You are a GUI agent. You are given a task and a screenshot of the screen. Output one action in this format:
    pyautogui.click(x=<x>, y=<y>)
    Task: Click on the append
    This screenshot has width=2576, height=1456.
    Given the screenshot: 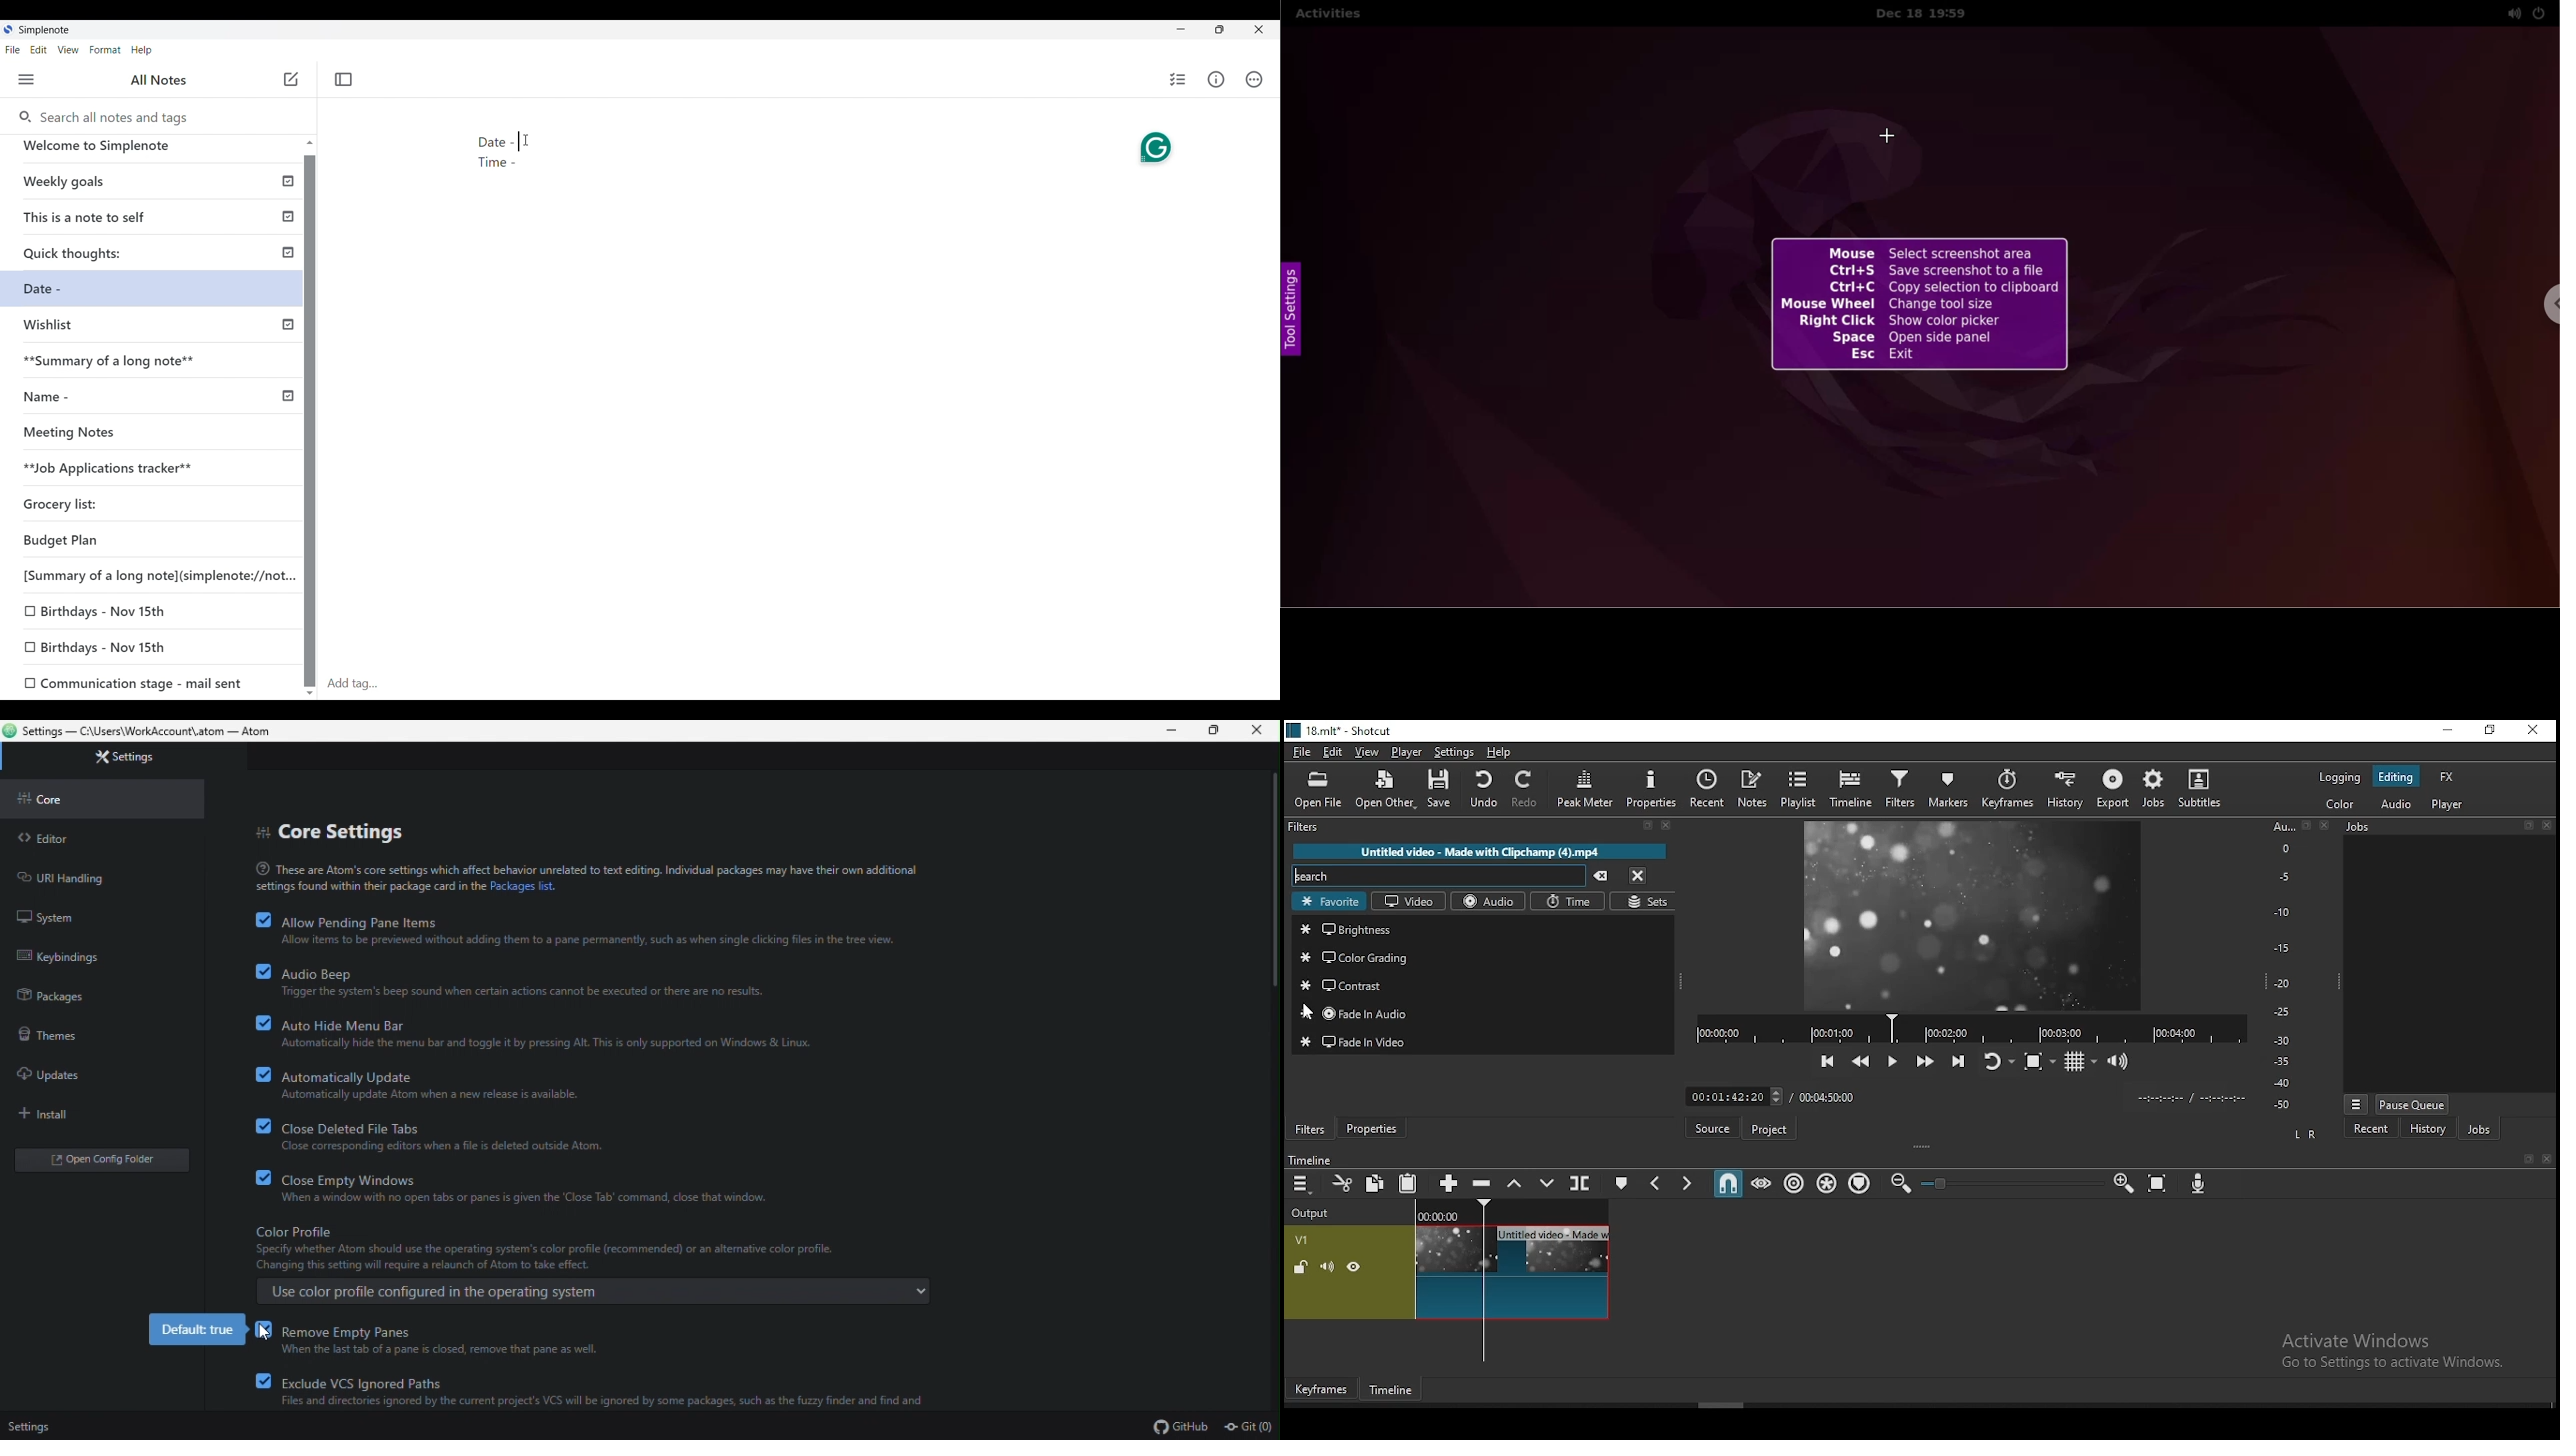 What is the action you would take?
    pyautogui.click(x=1451, y=1182)
    